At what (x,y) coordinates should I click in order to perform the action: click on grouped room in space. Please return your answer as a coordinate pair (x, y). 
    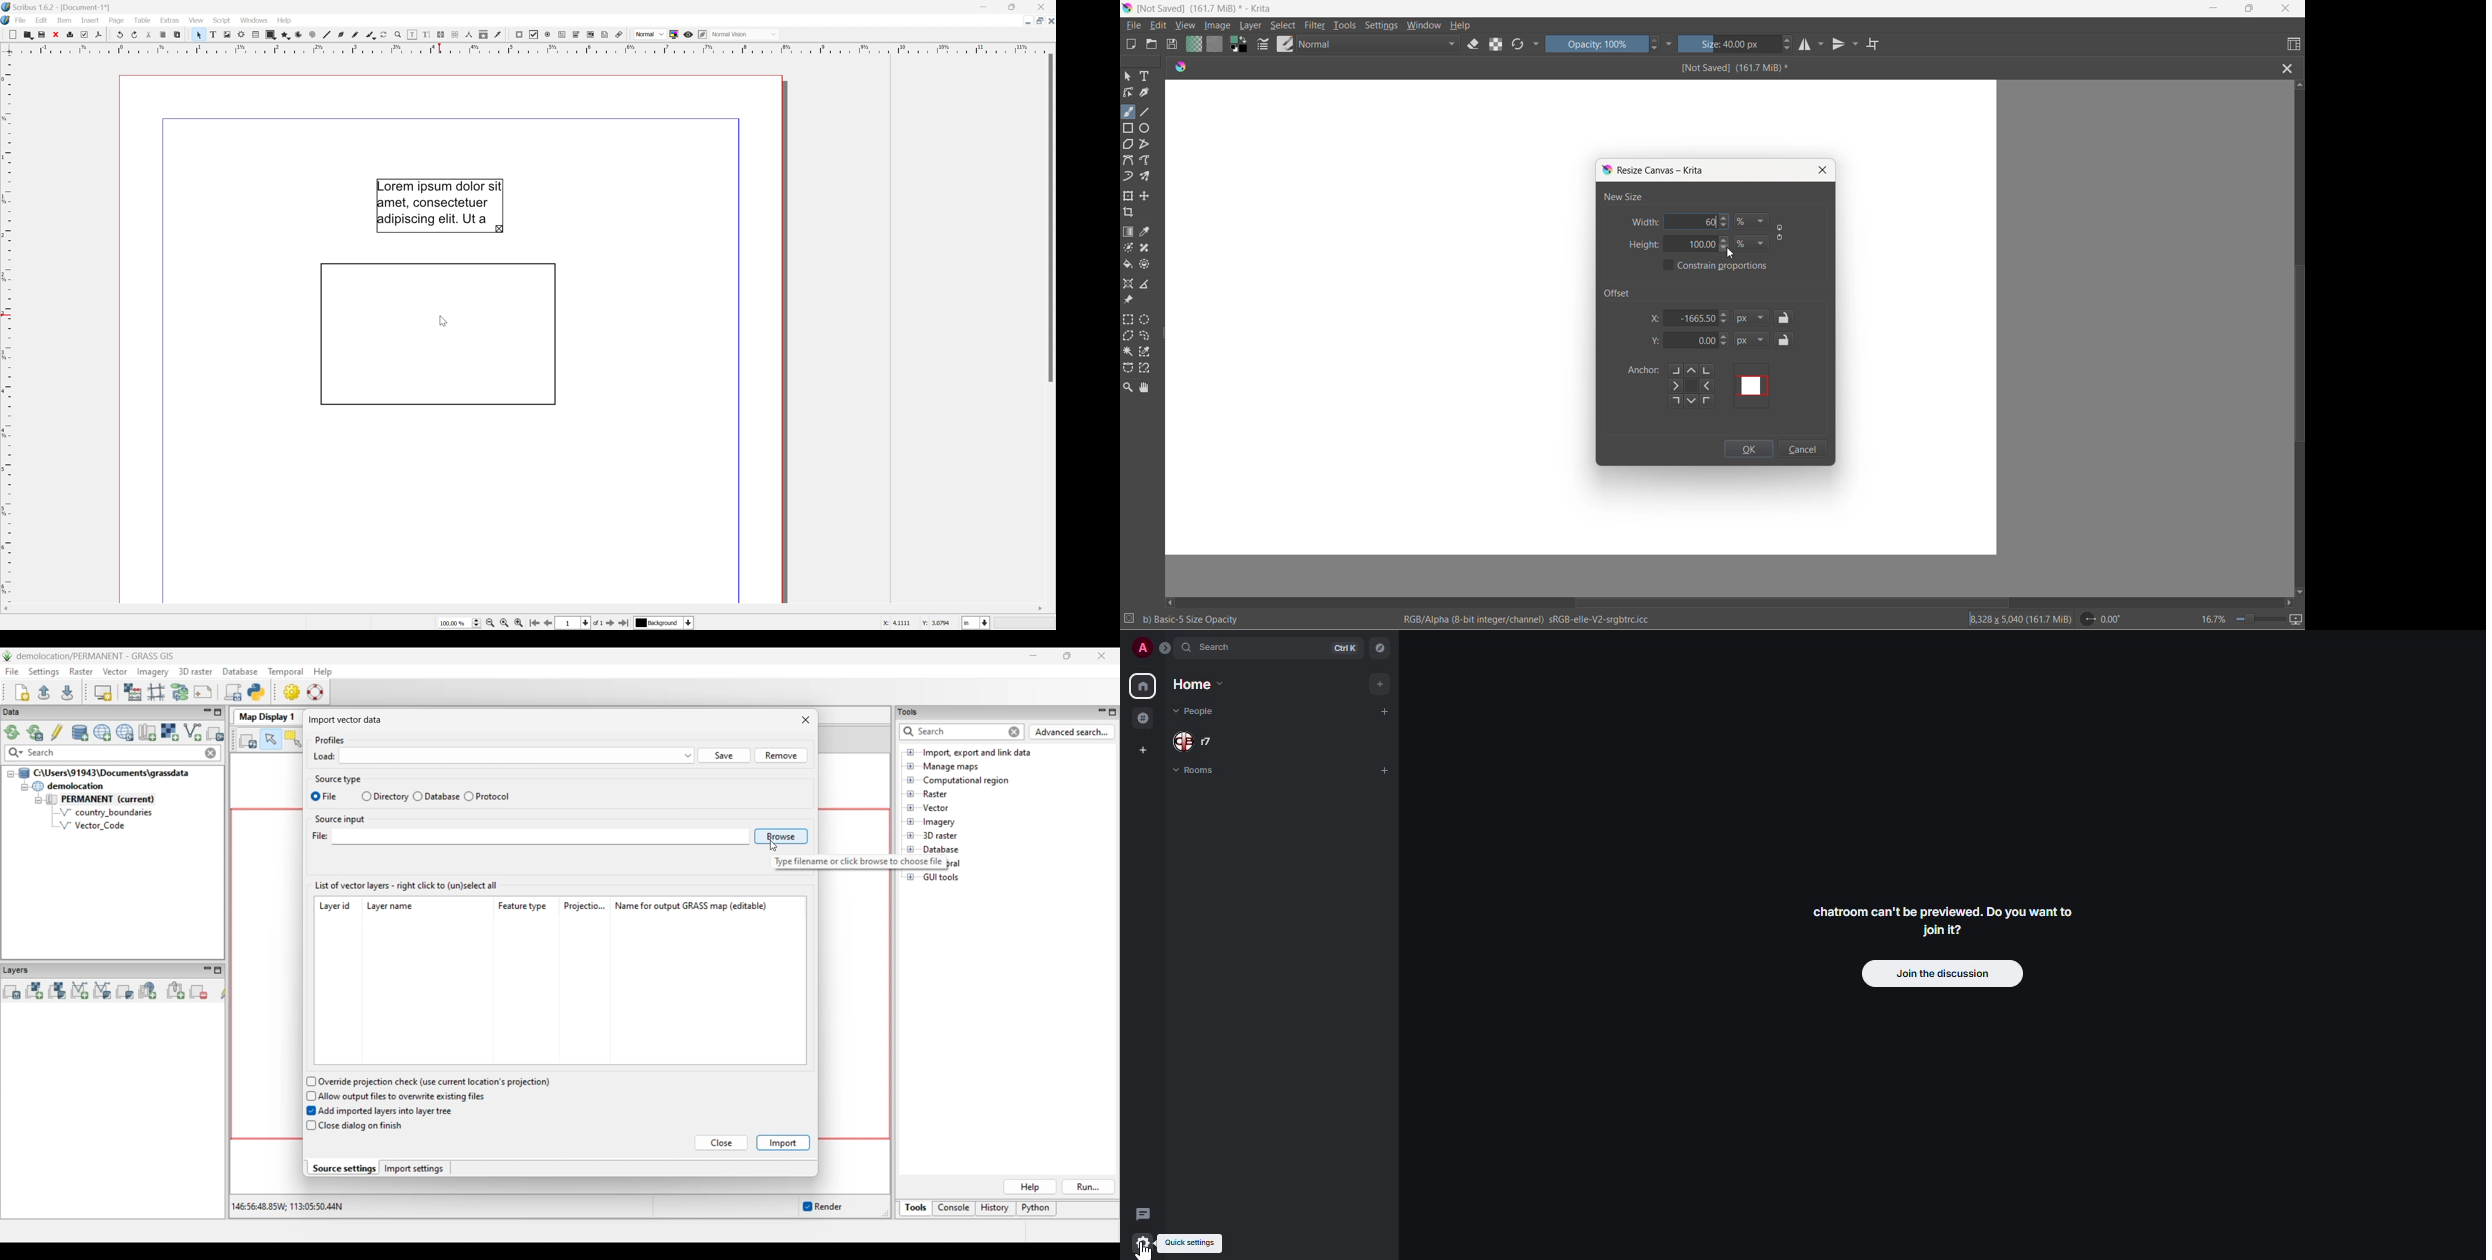
    Looking at the image, I should click on (1142, 718).